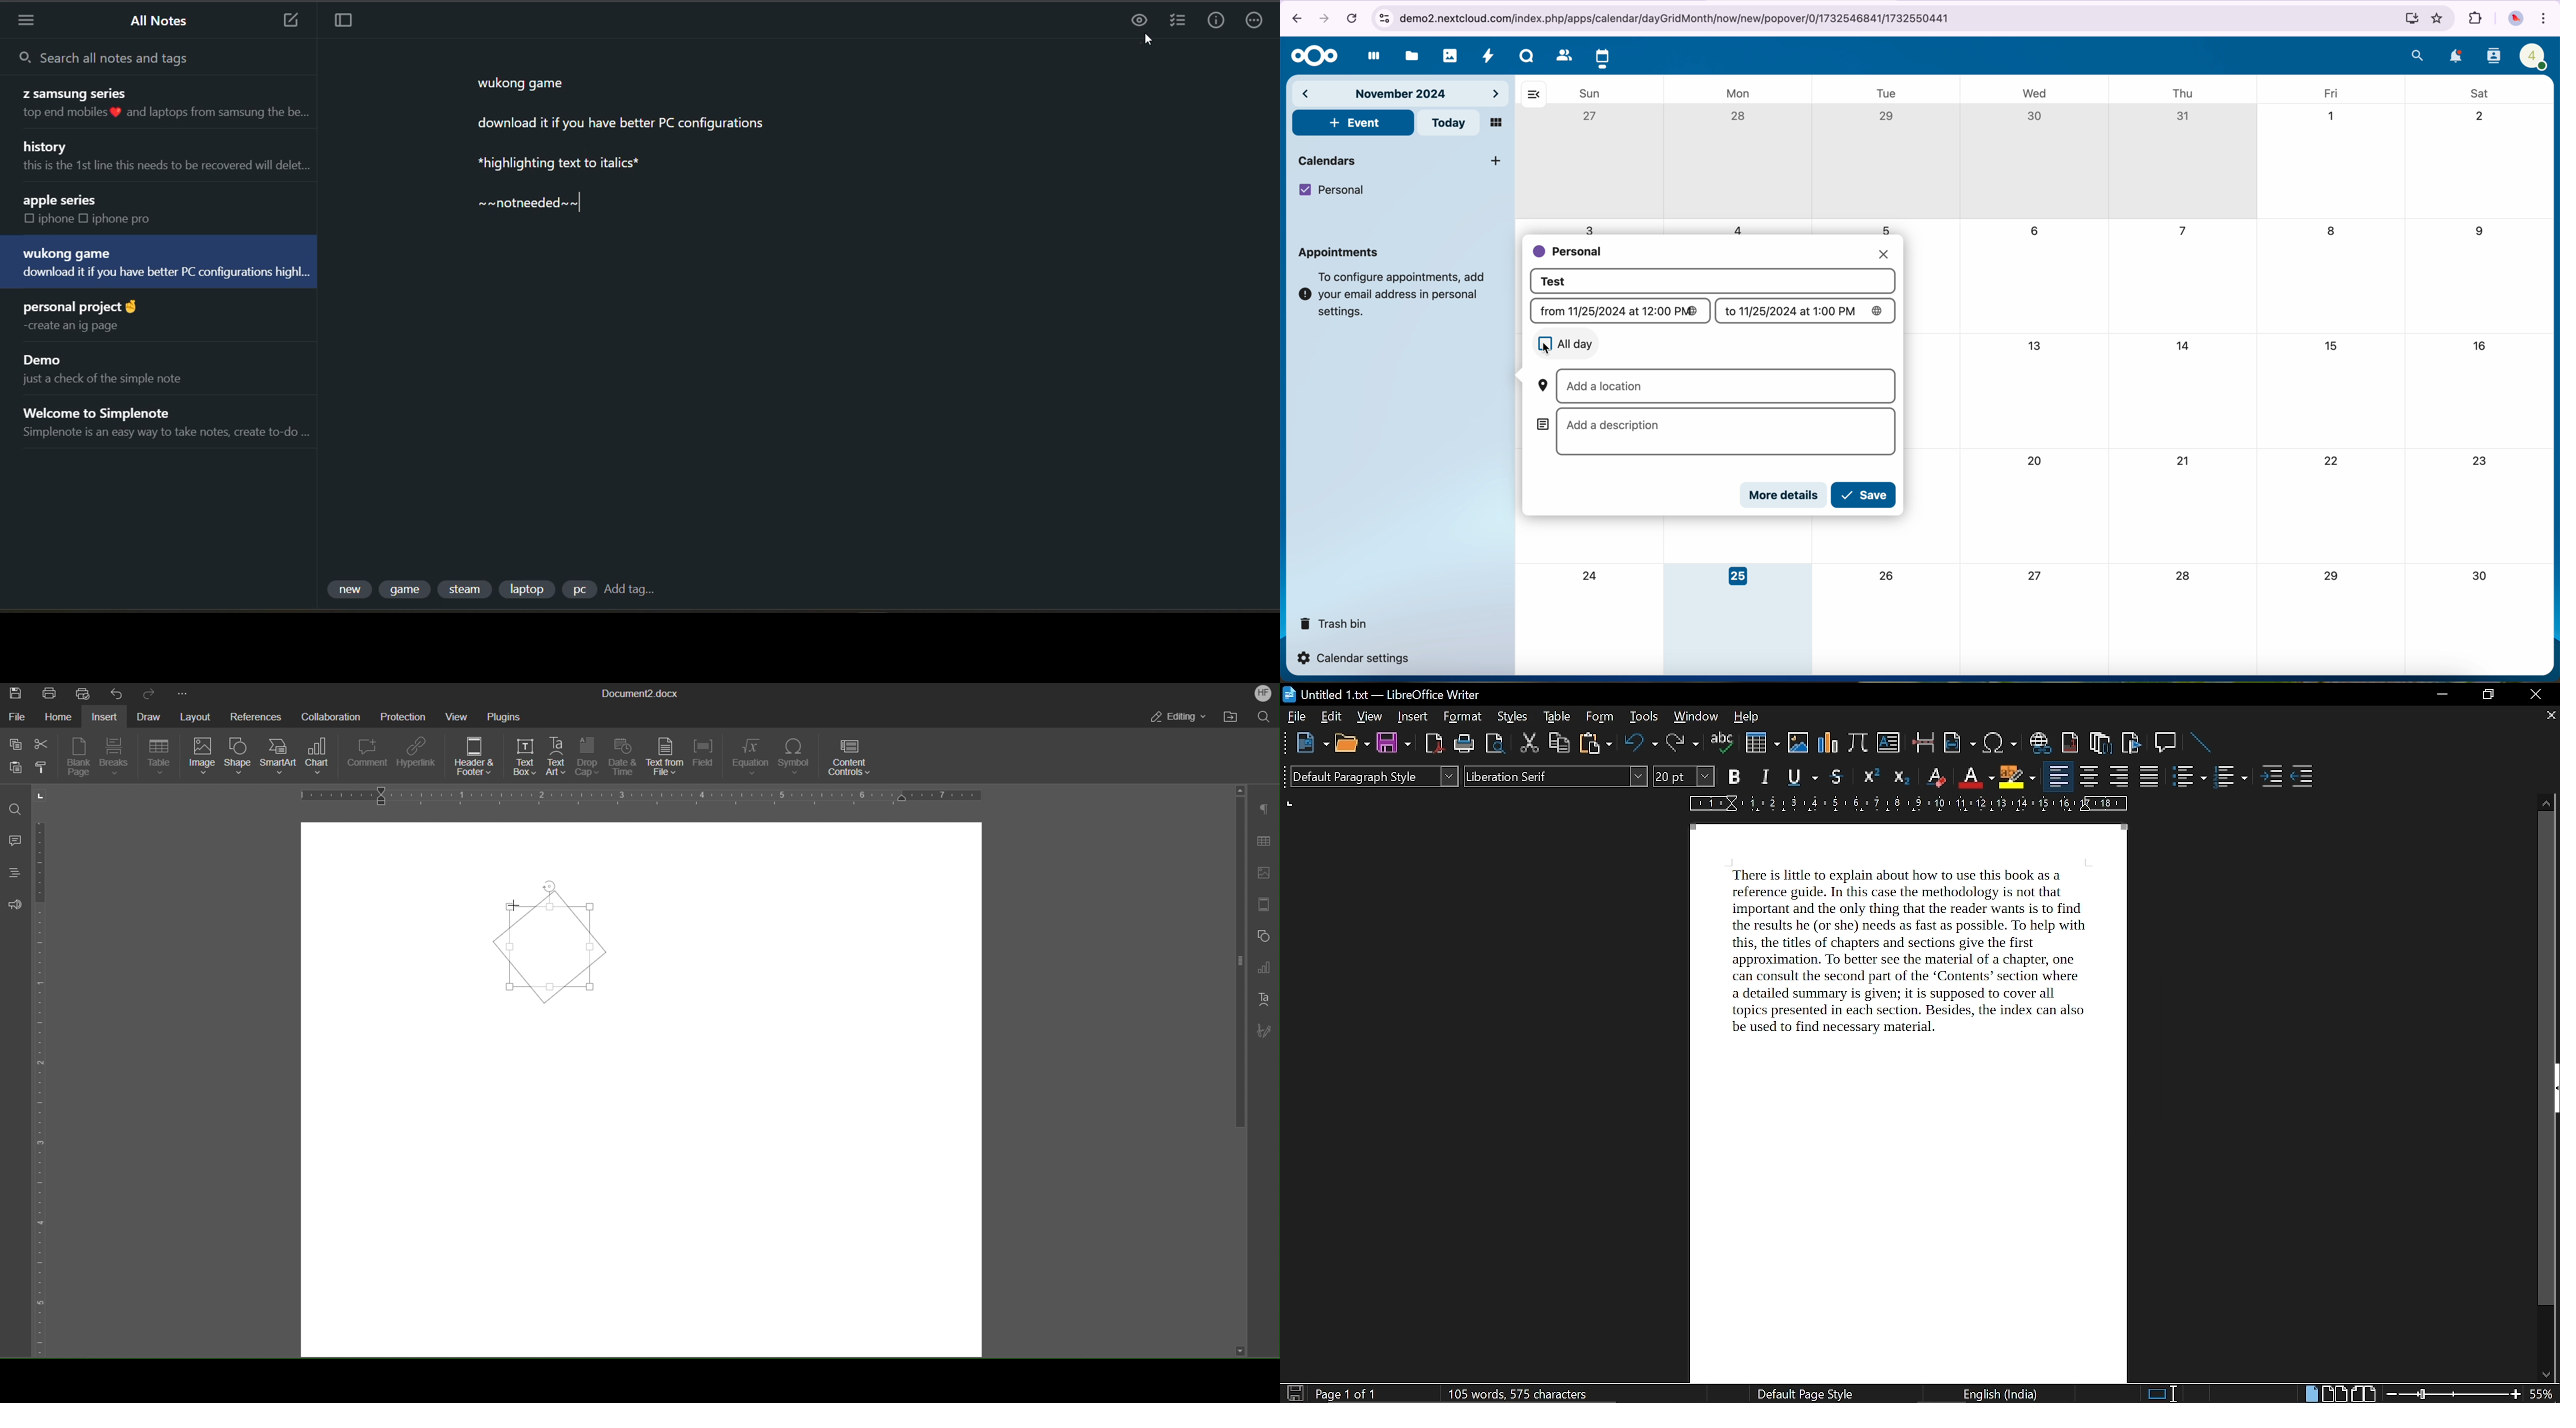 The image size is (2576, 1428). I want to click on insert bookmark, so click(2133, 743).